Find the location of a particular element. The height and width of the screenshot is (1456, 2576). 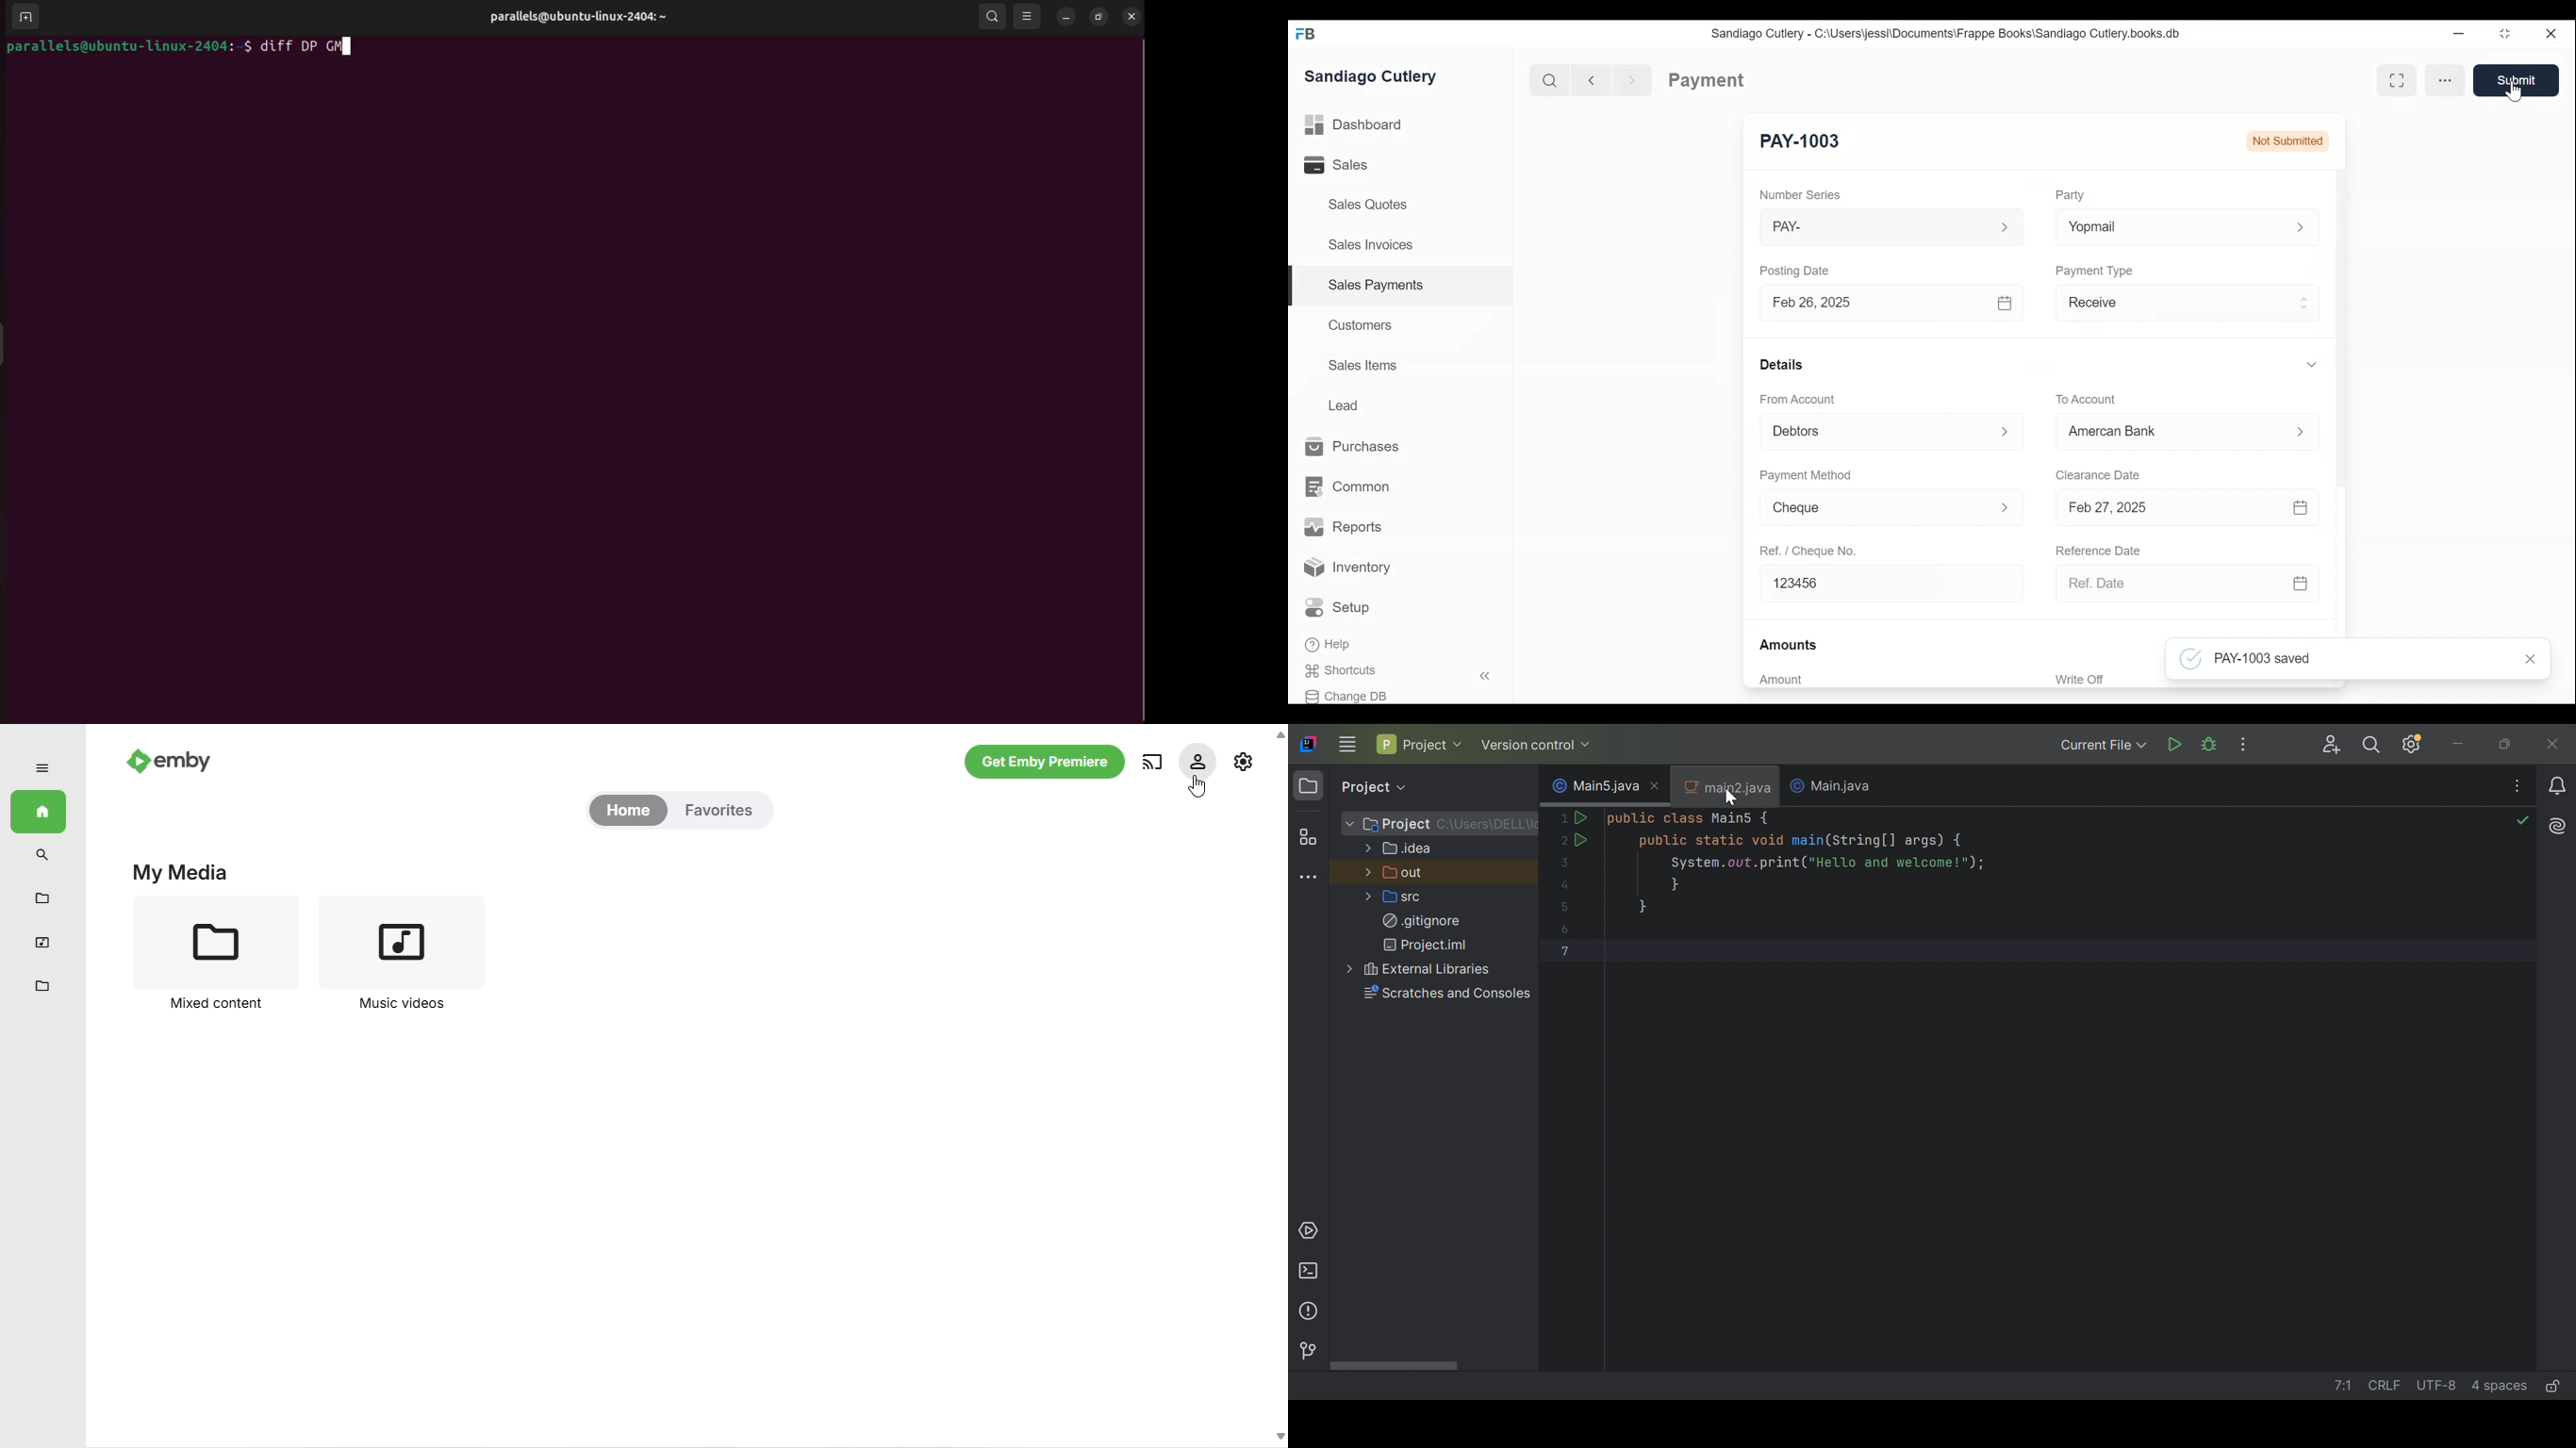

music videos is located at coordinates (398, 956).